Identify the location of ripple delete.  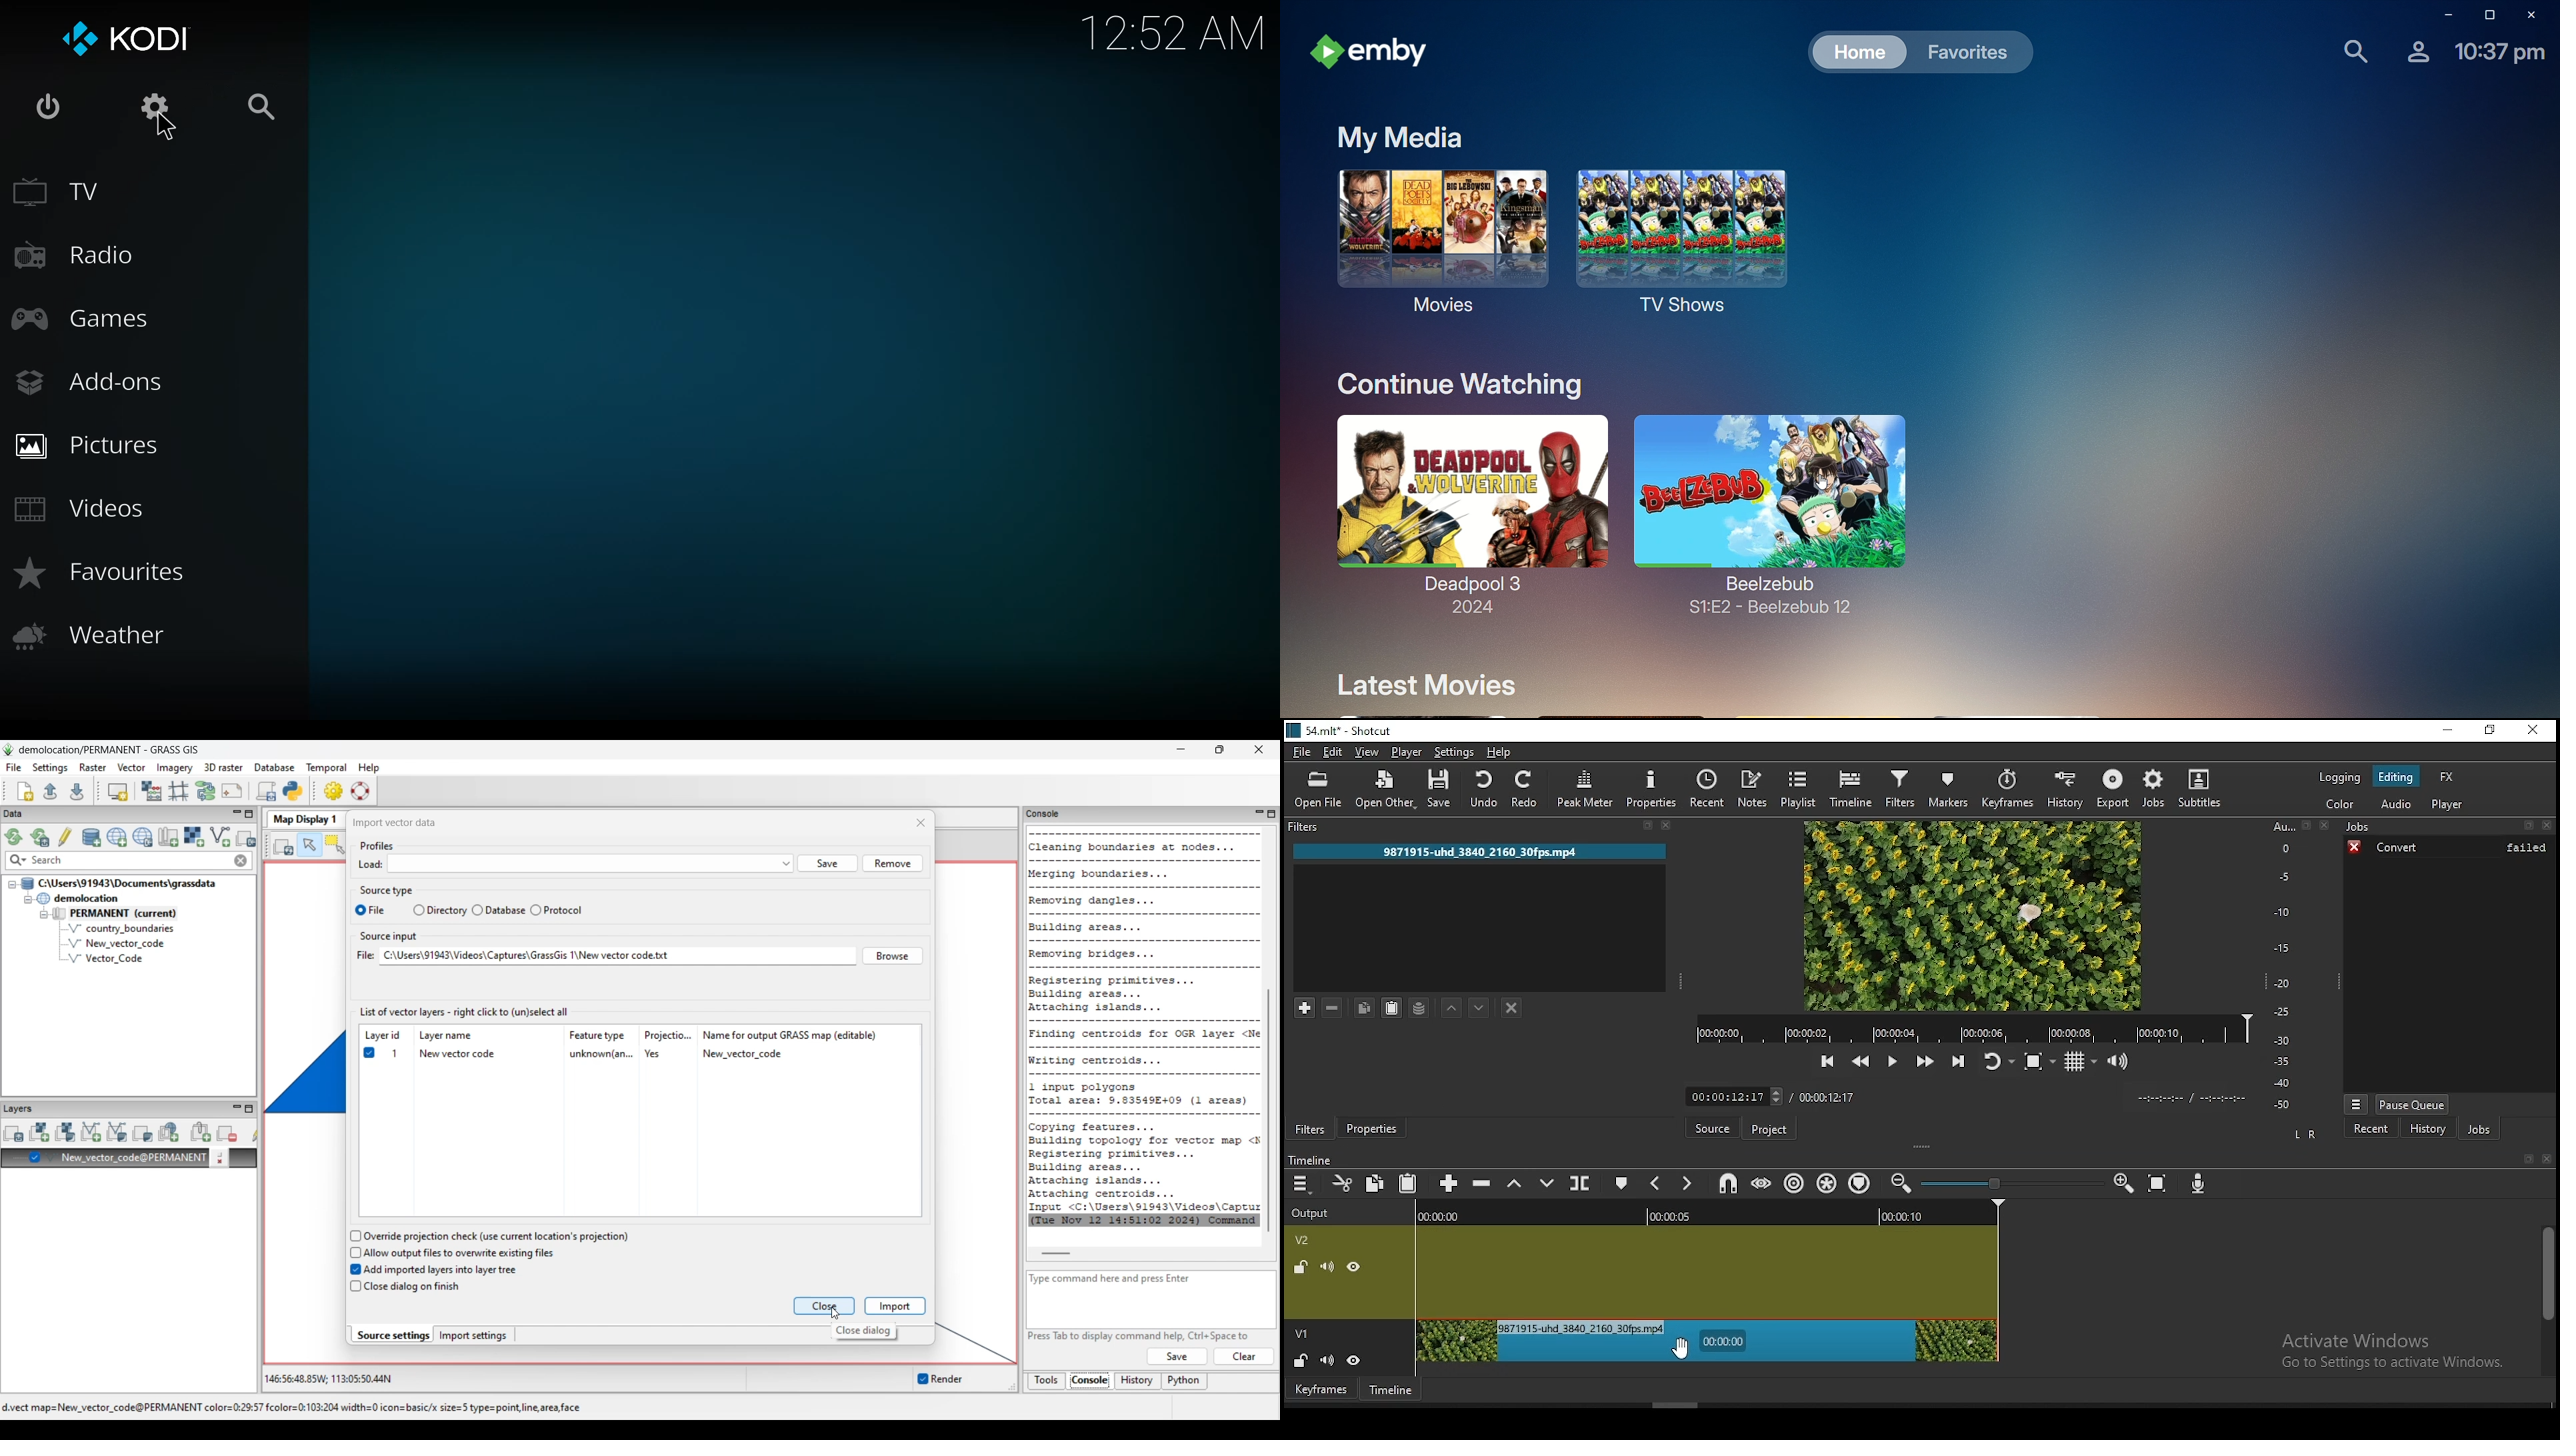
(1482, 1184).